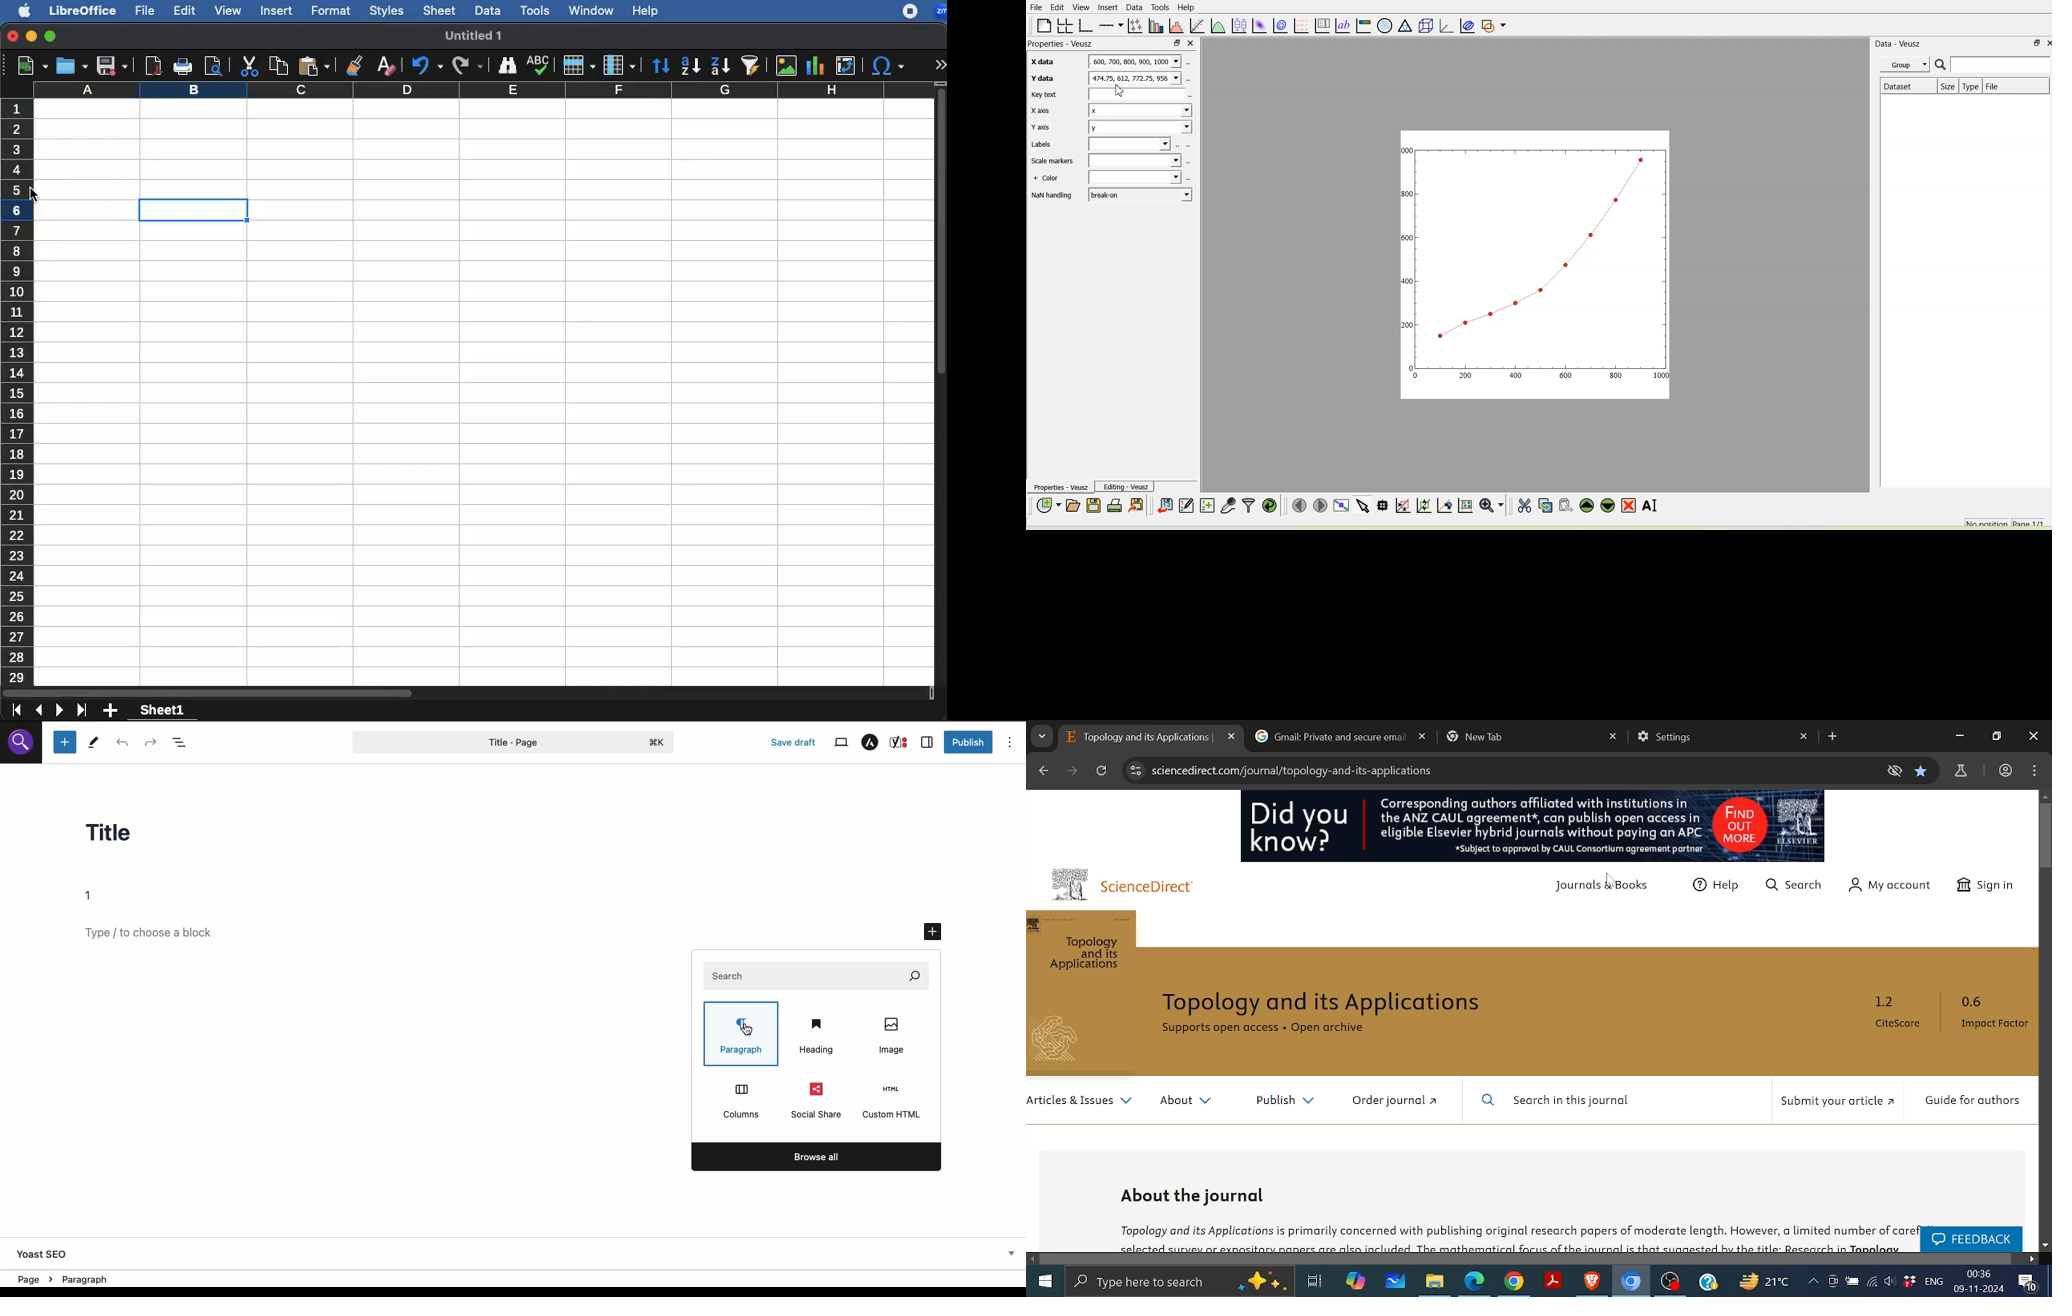 Image resolution: width=2072 pixels, height=1316 pixels. Describe the element at coordinates (2046, 835) in the screenshot. I see `vertical scrollbar` at that location.